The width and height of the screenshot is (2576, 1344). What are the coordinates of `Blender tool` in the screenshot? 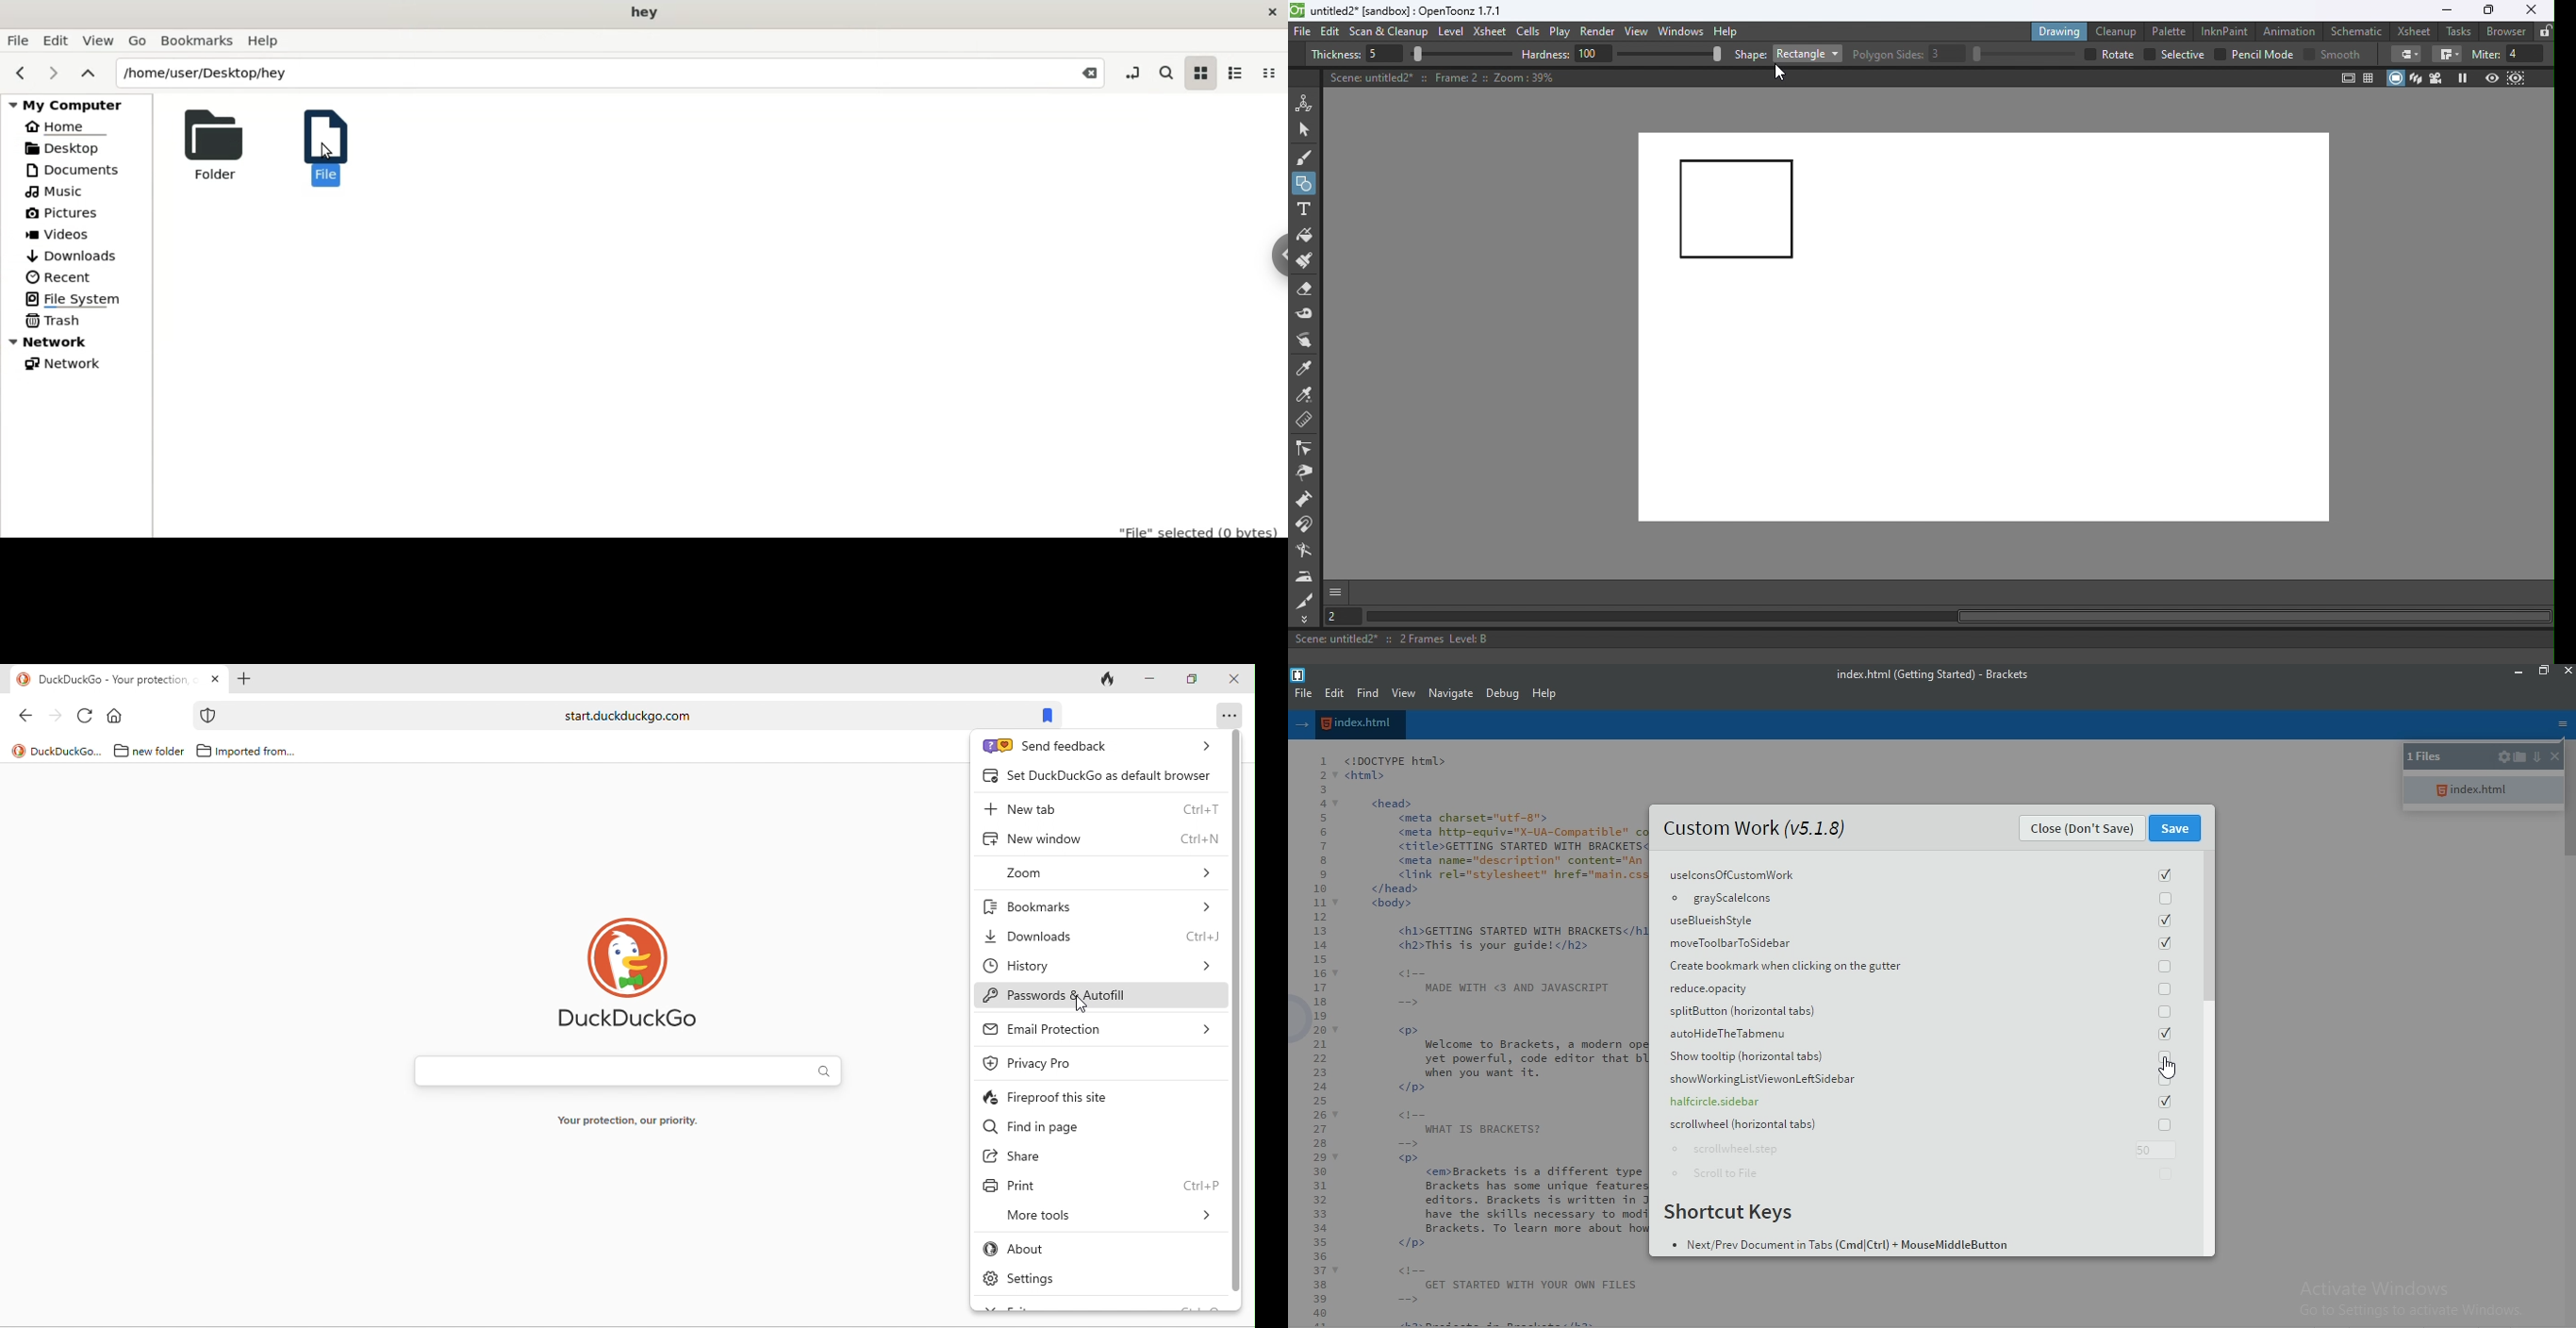 It's located at (1307, 552).